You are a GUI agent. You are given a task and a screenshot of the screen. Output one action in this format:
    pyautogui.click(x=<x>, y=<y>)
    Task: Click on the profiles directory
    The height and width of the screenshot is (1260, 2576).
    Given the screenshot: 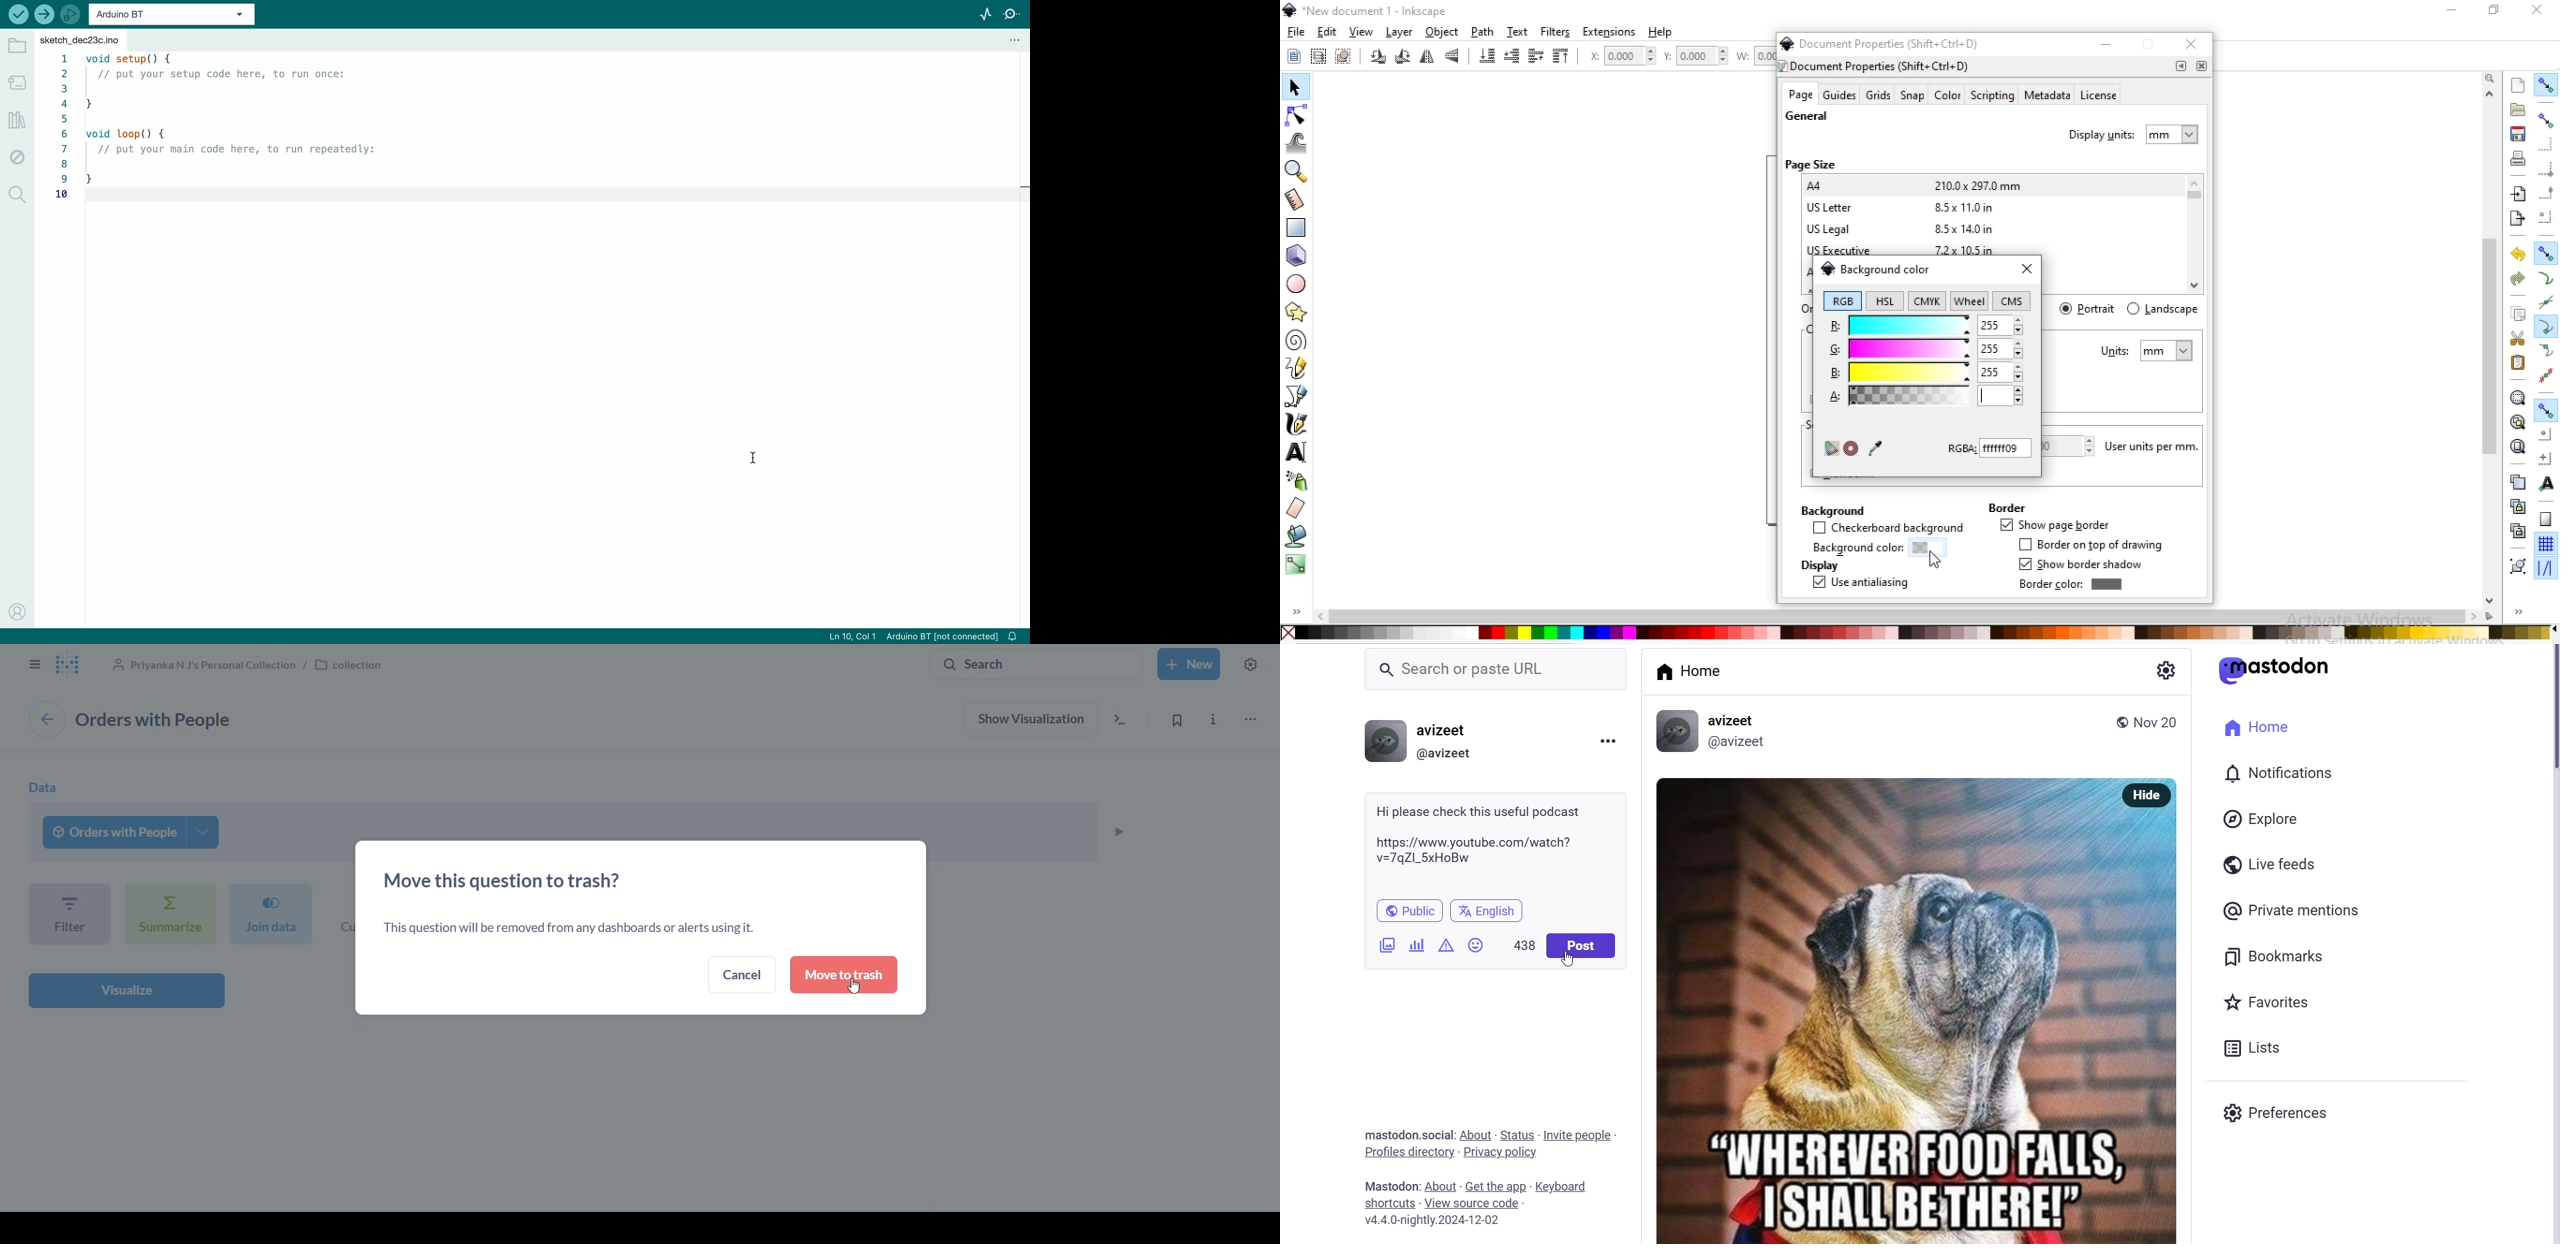 What is the action you would take?
    pyautogui.click(x=1408, y=1154)
    